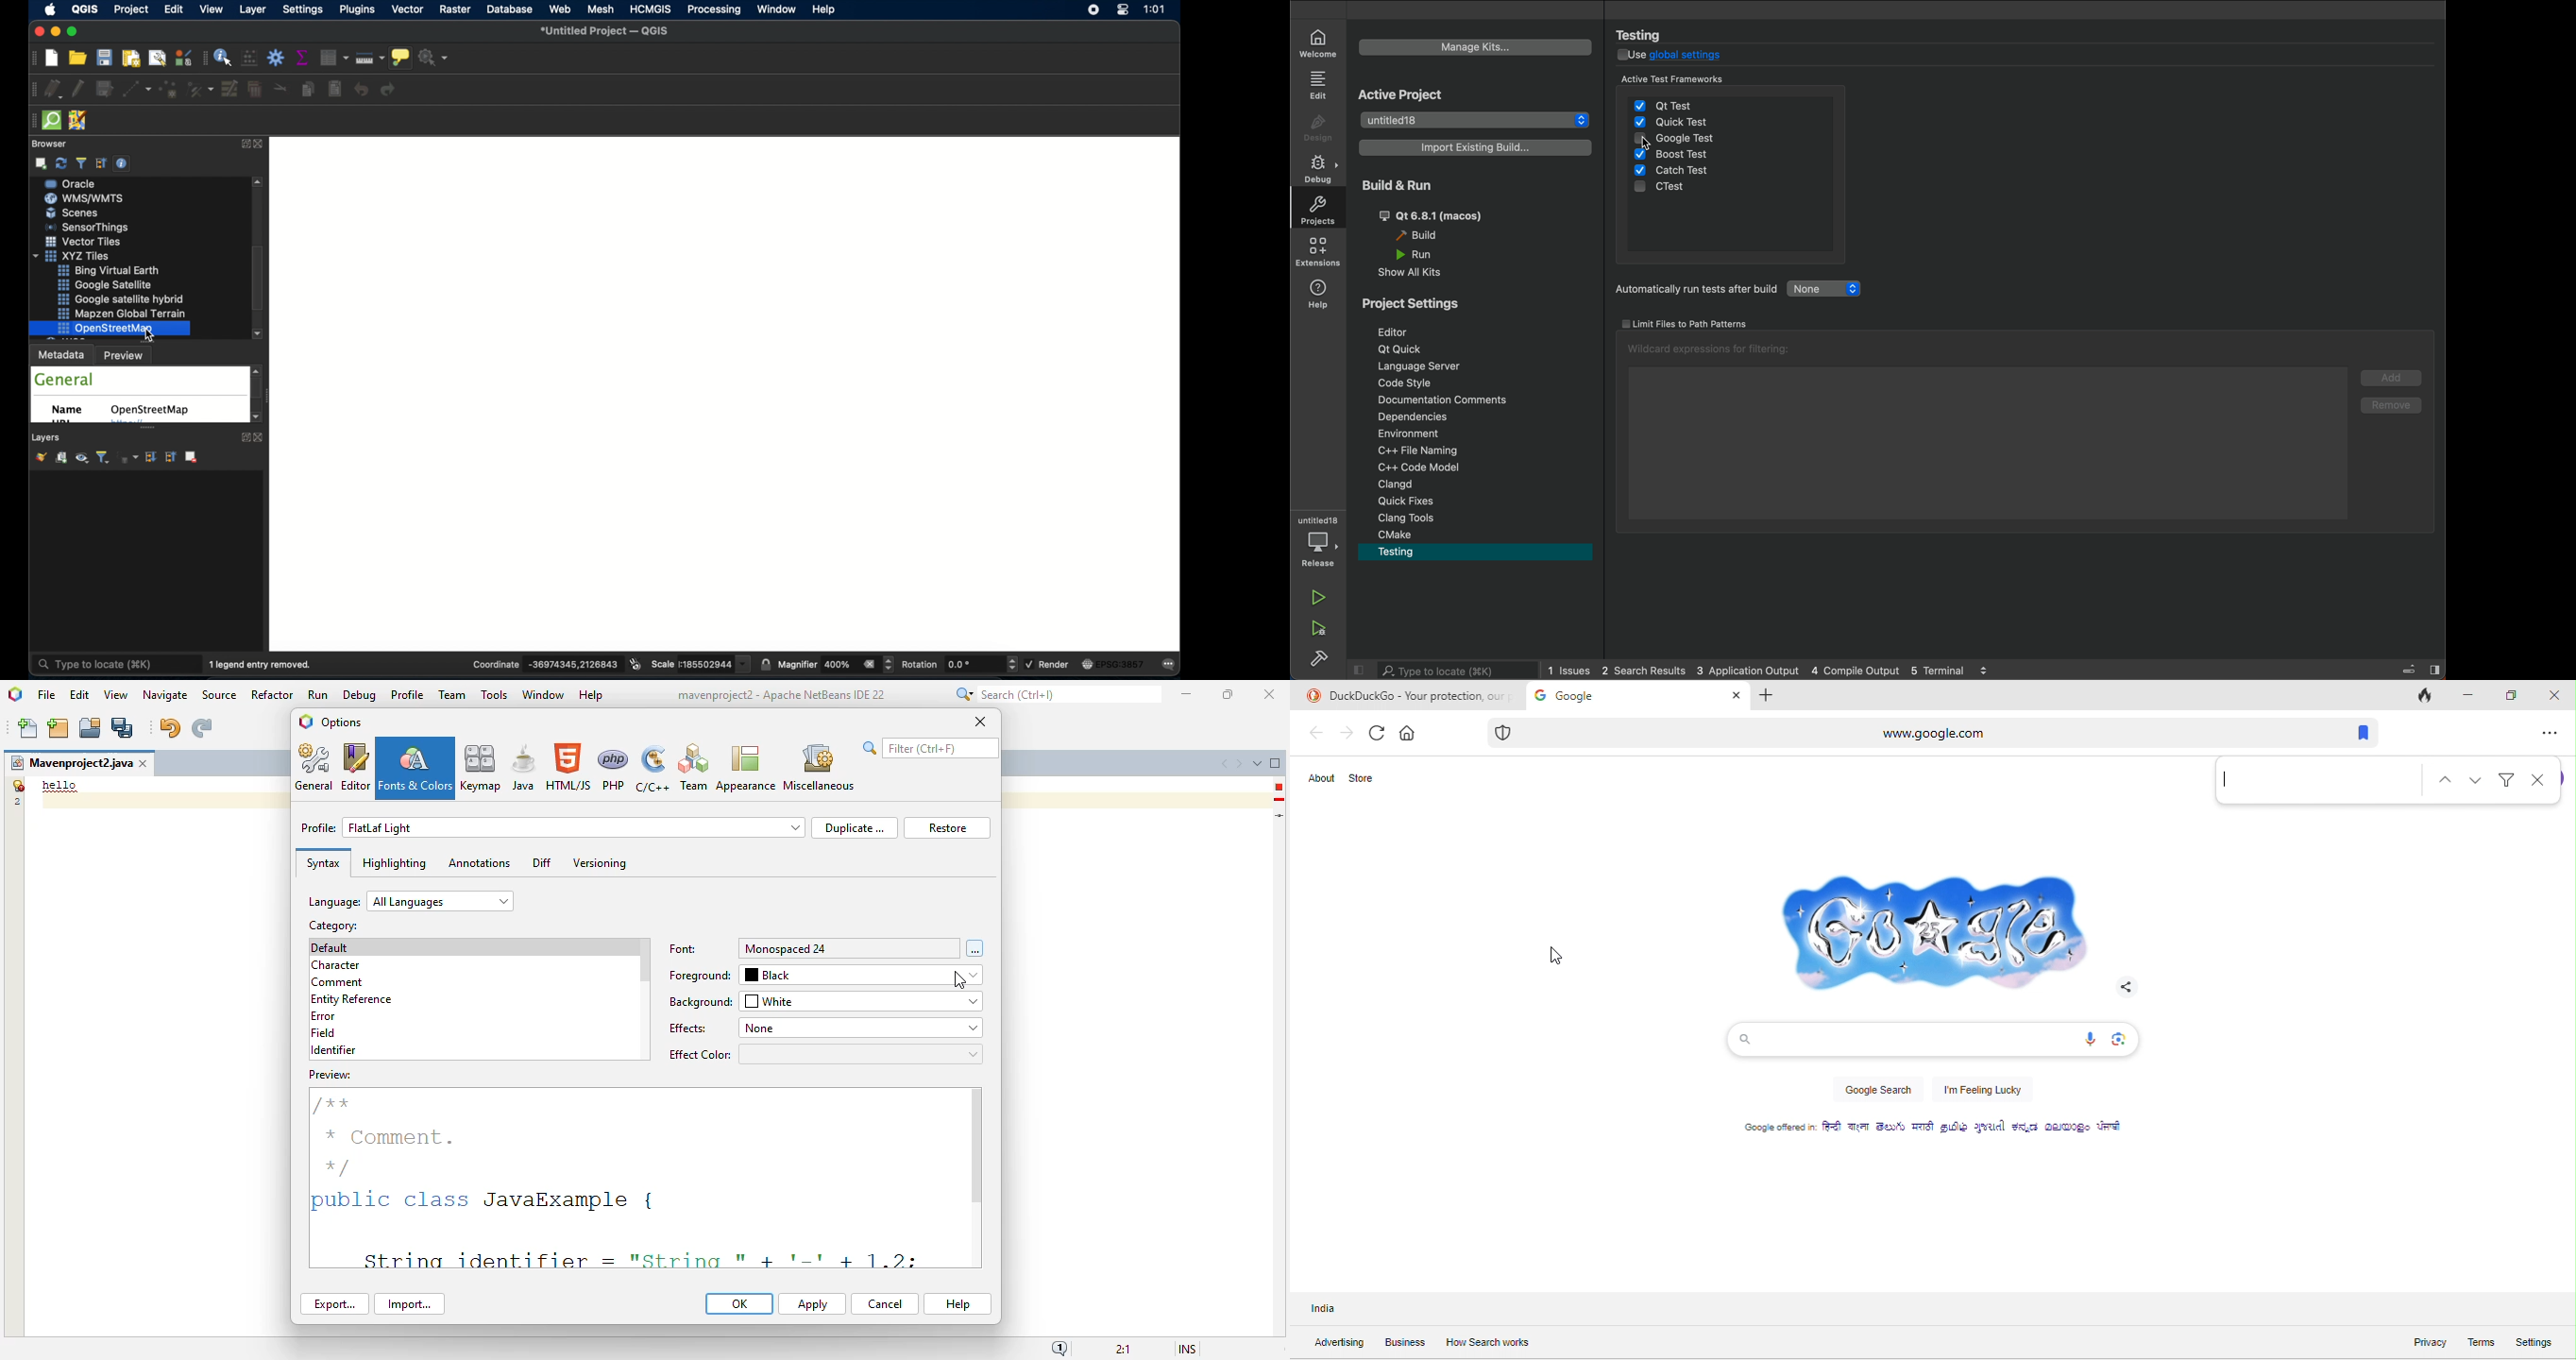 The width and height of the screenshot is (2576, 1372). Describe the element at coordinates (716, 10) in the screenshot. I see `processing` at that location.